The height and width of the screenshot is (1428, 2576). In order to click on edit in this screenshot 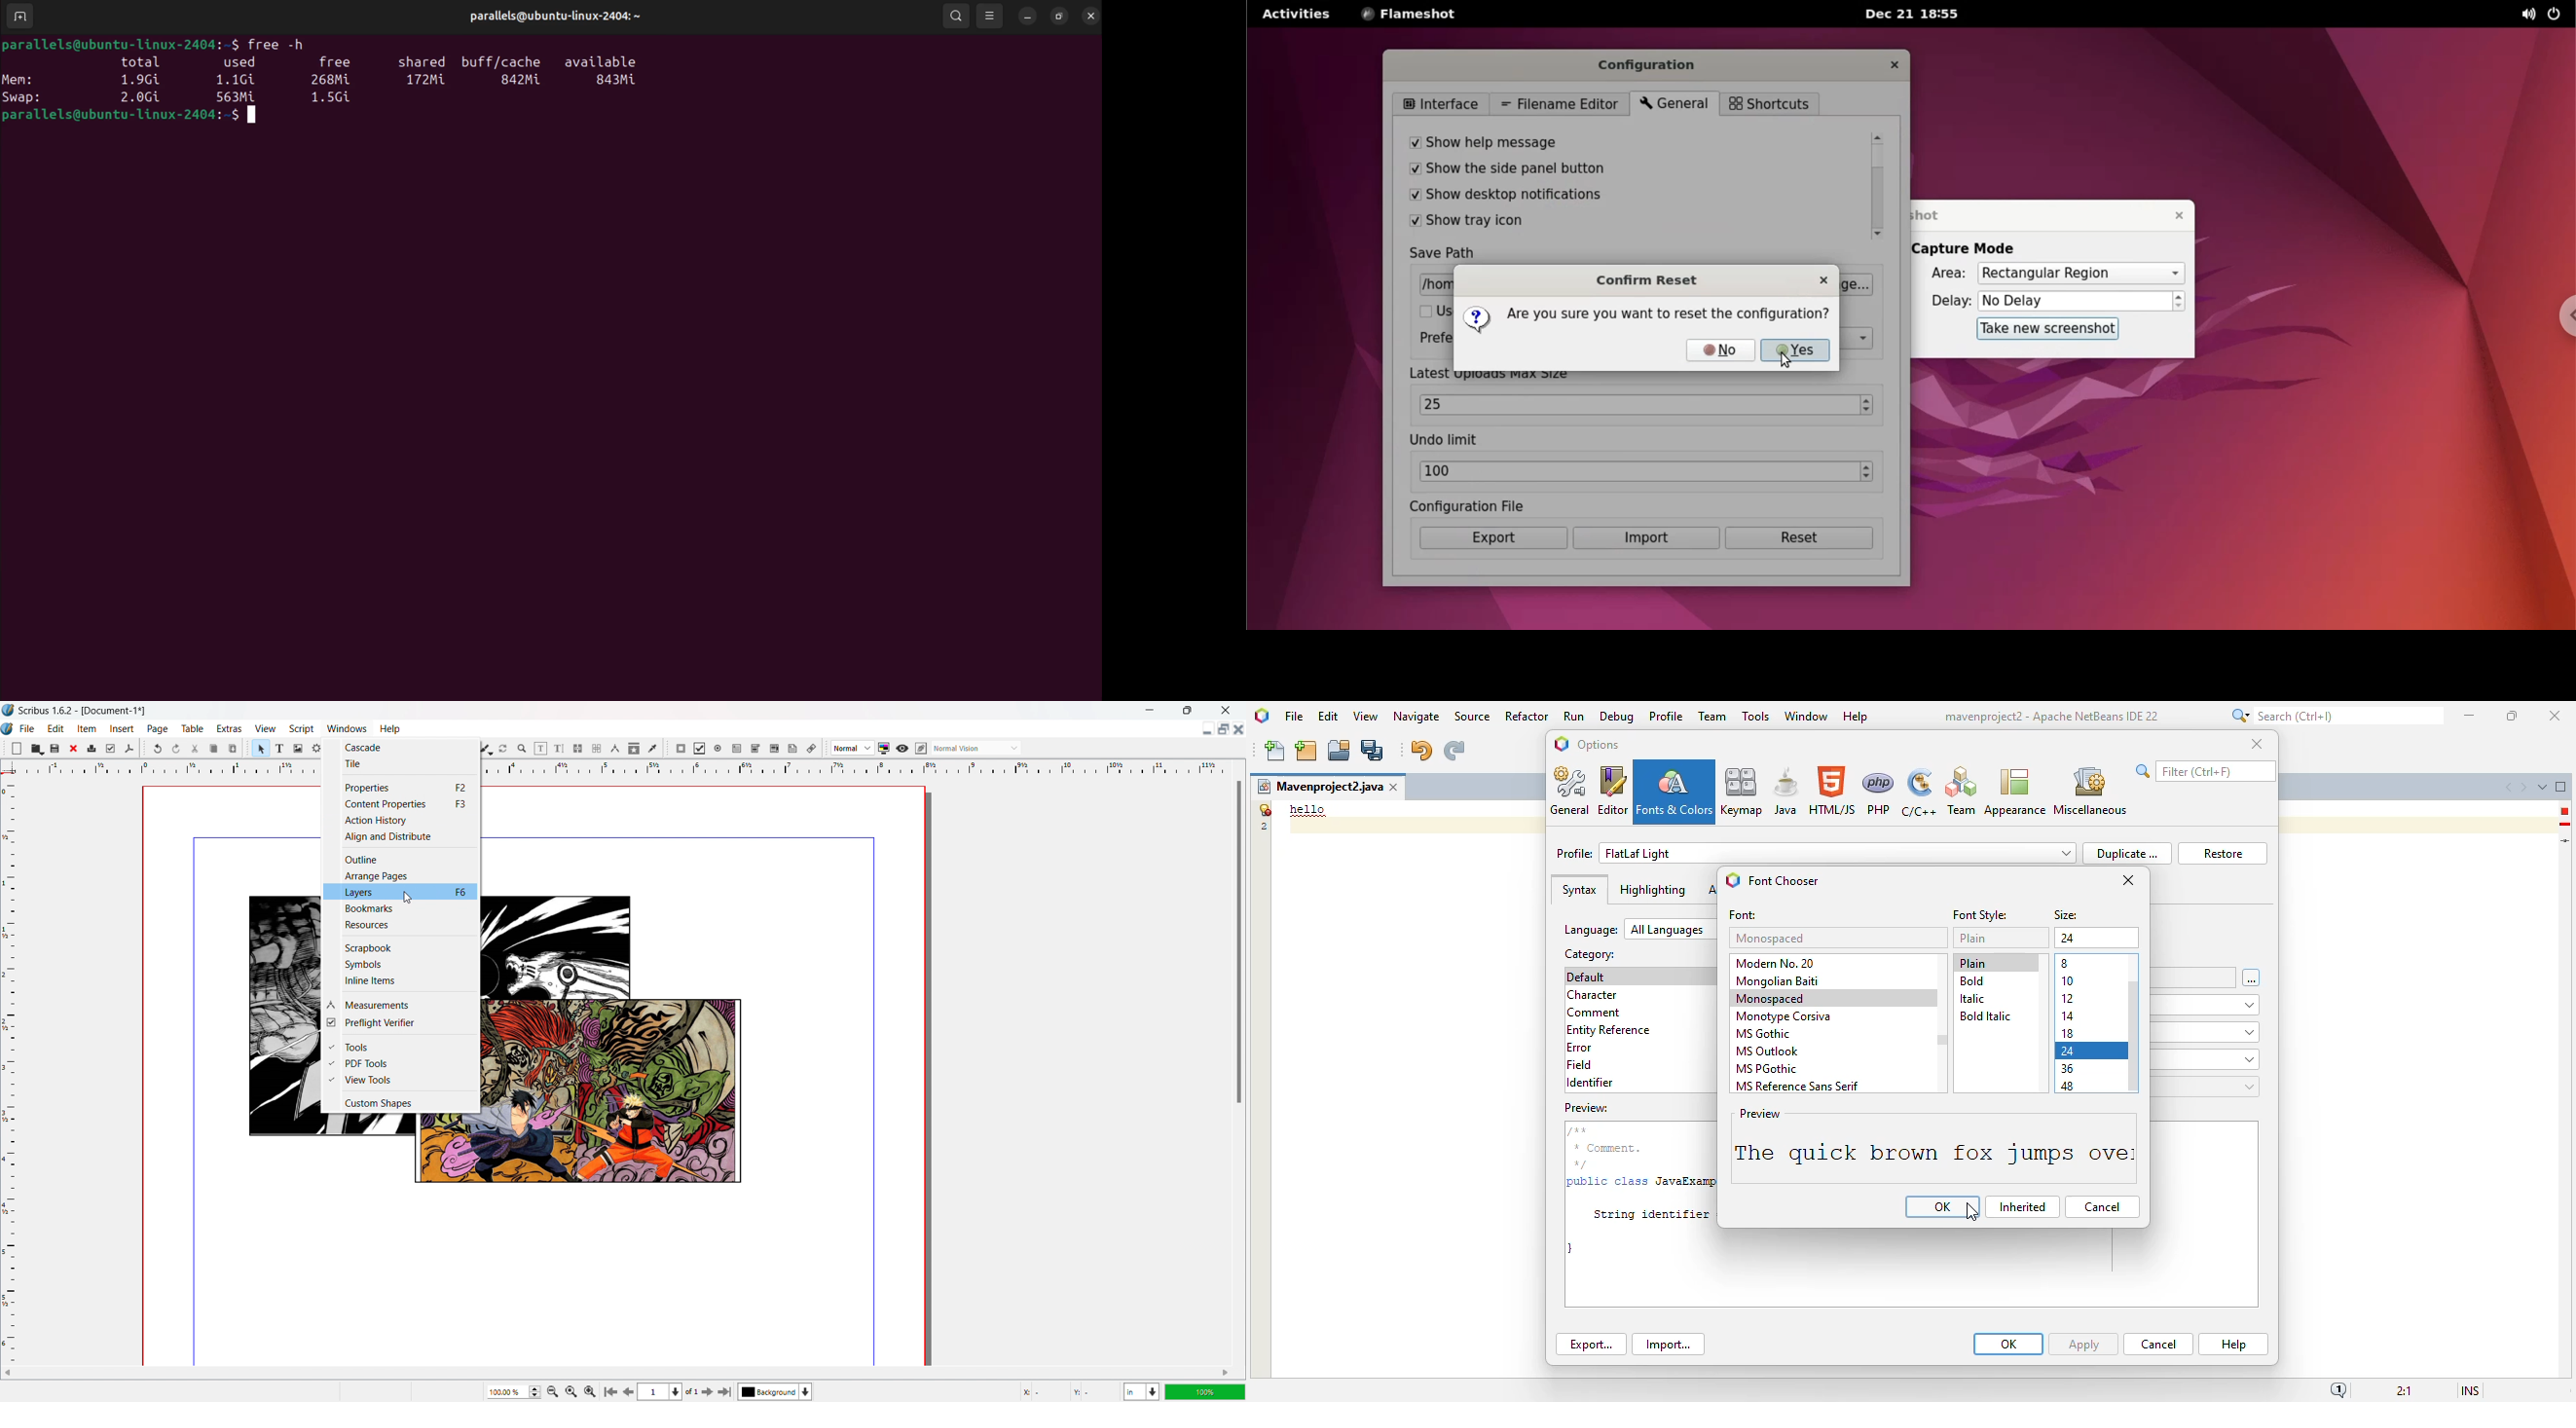, I will do `click(57, 729)`.